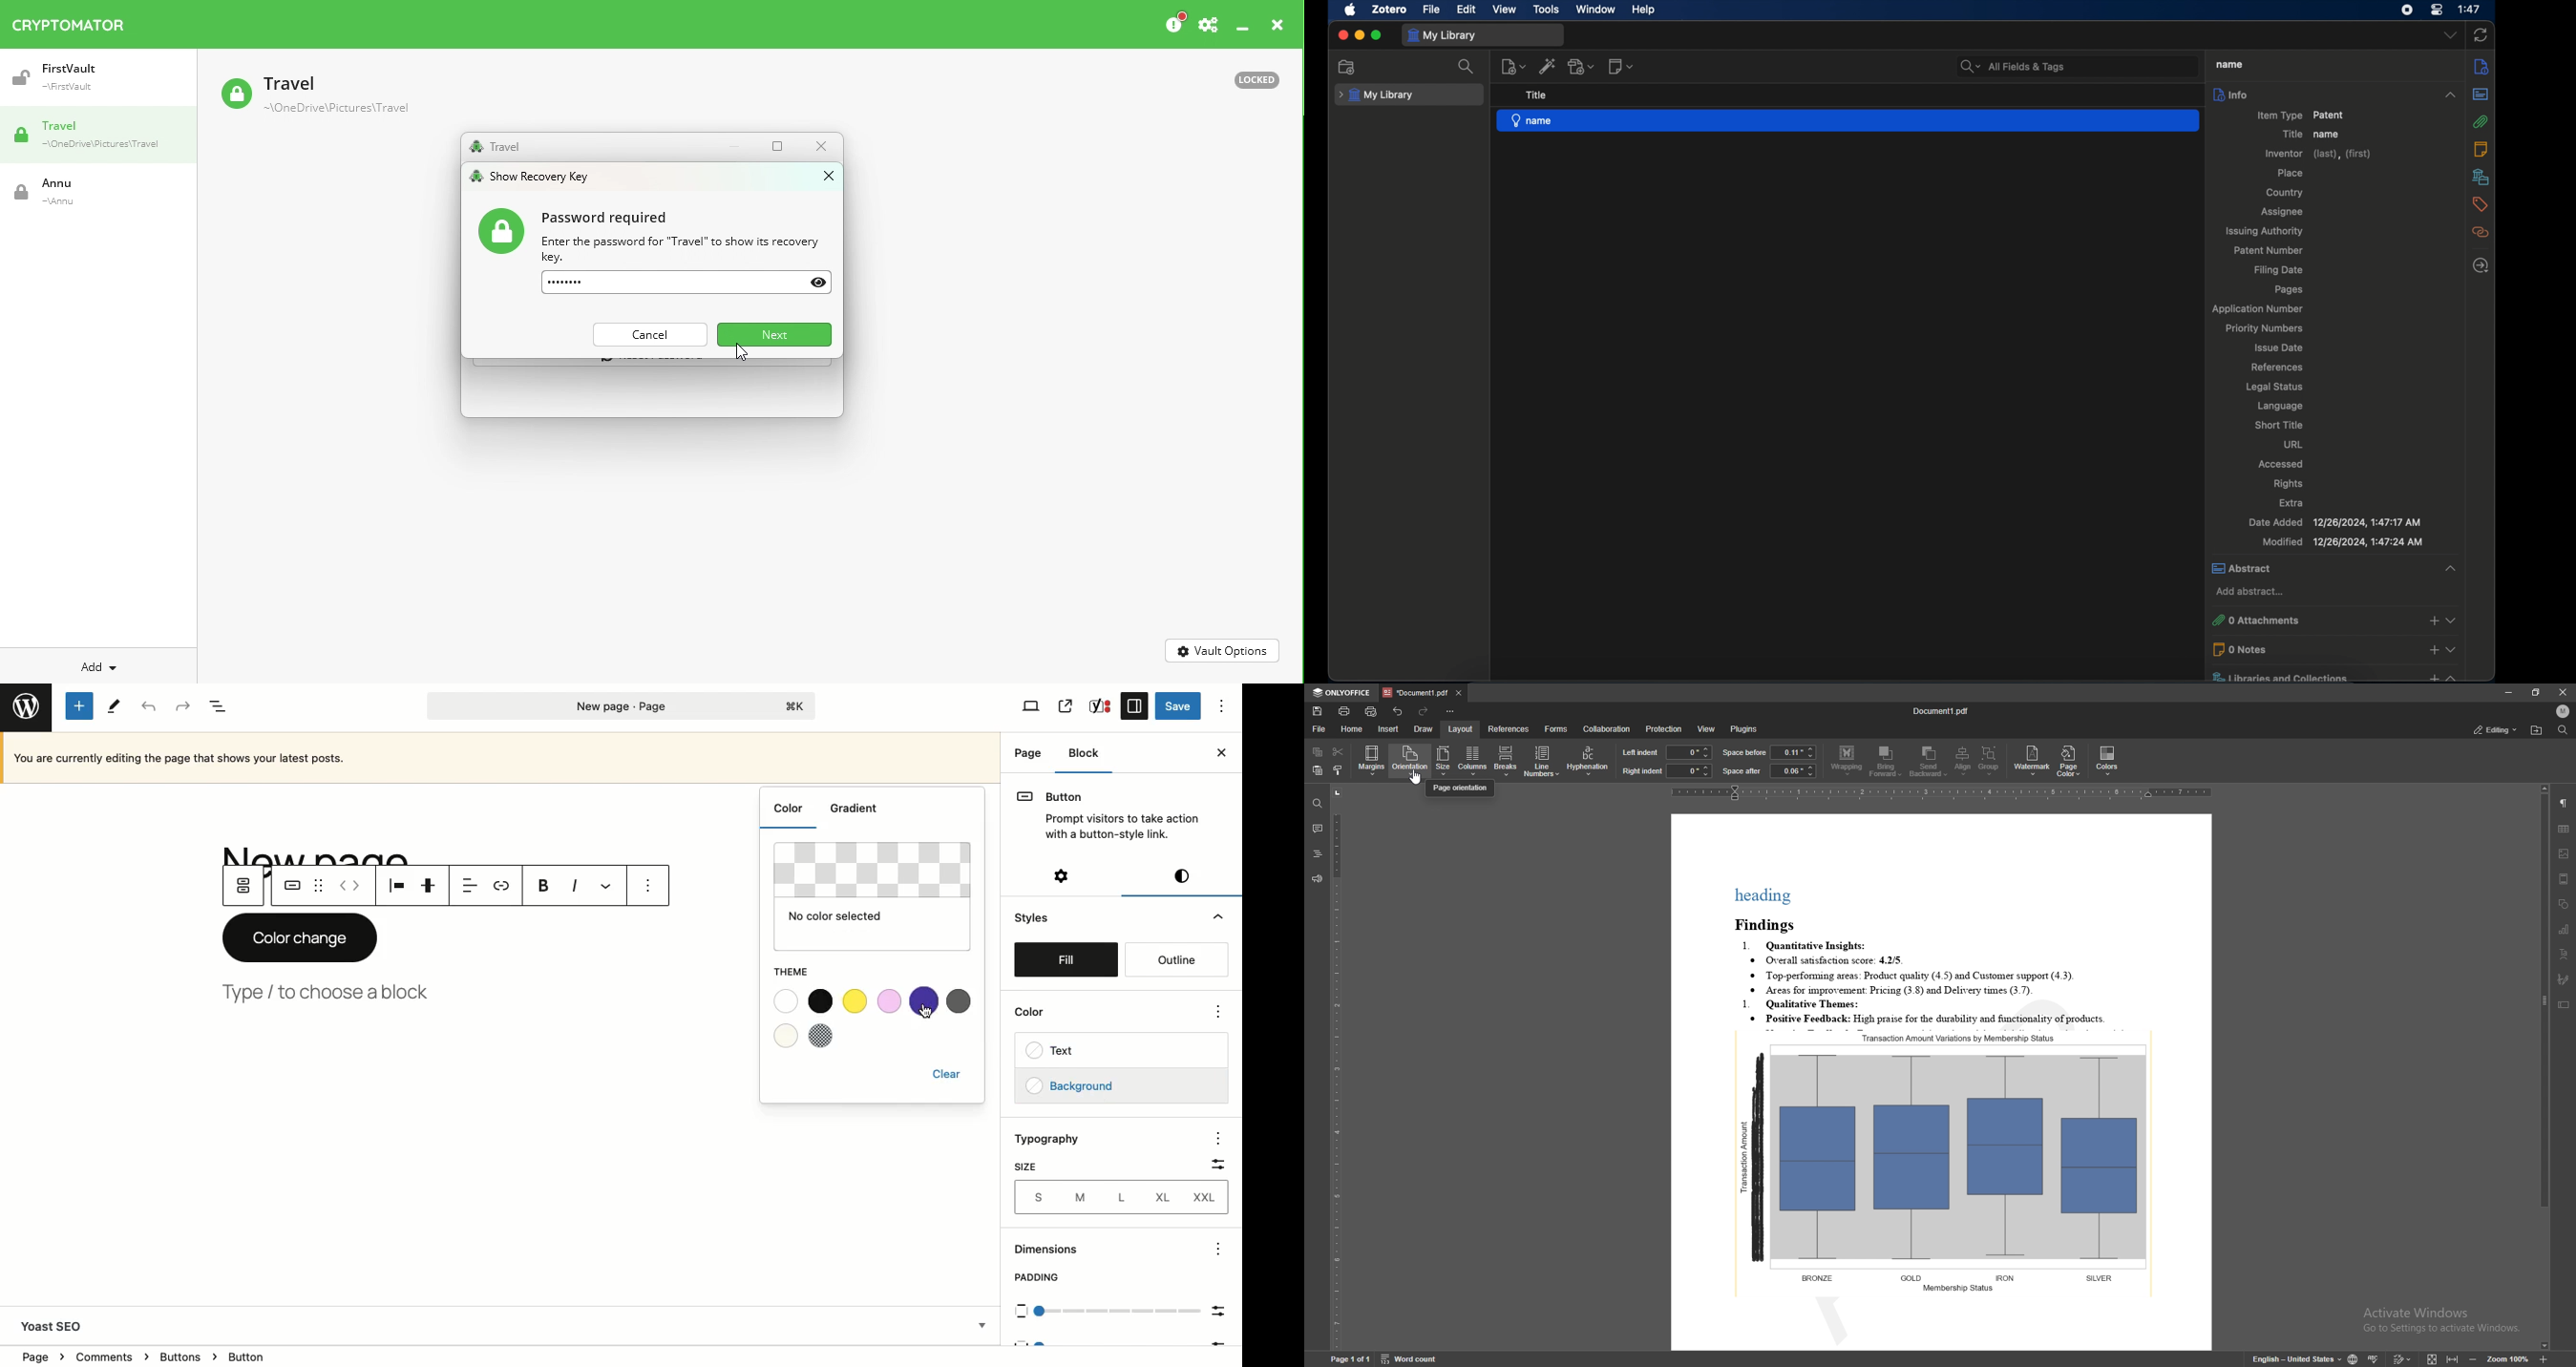 This screenshot has width=2576, height=1372. What do you see at coordinates (290, 885) in the screenshot?
I see `Button` at bounding box center [290, 885].